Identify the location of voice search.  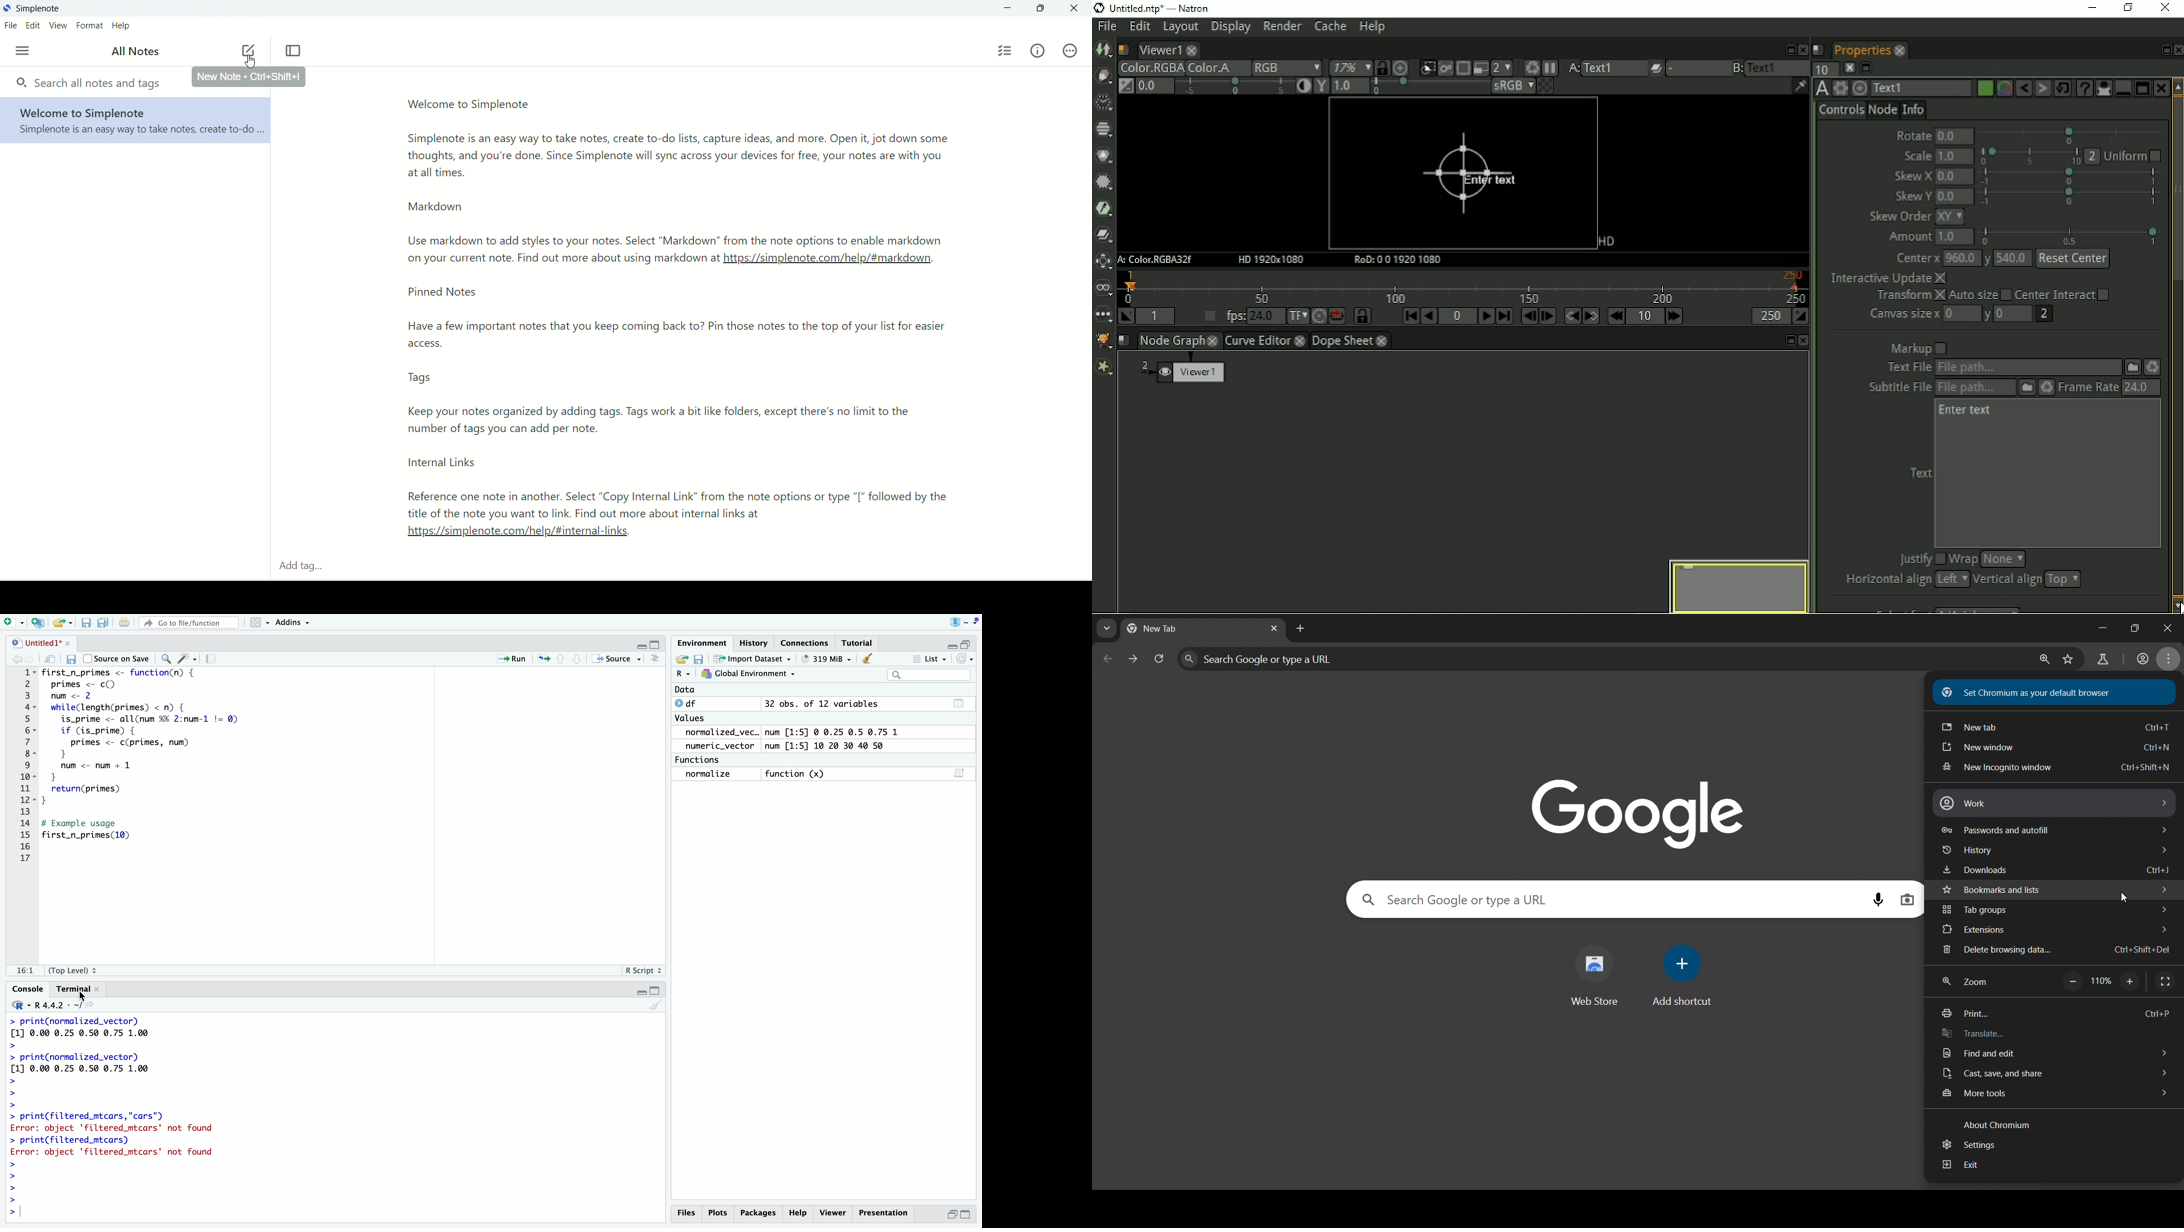
(1881, 901).